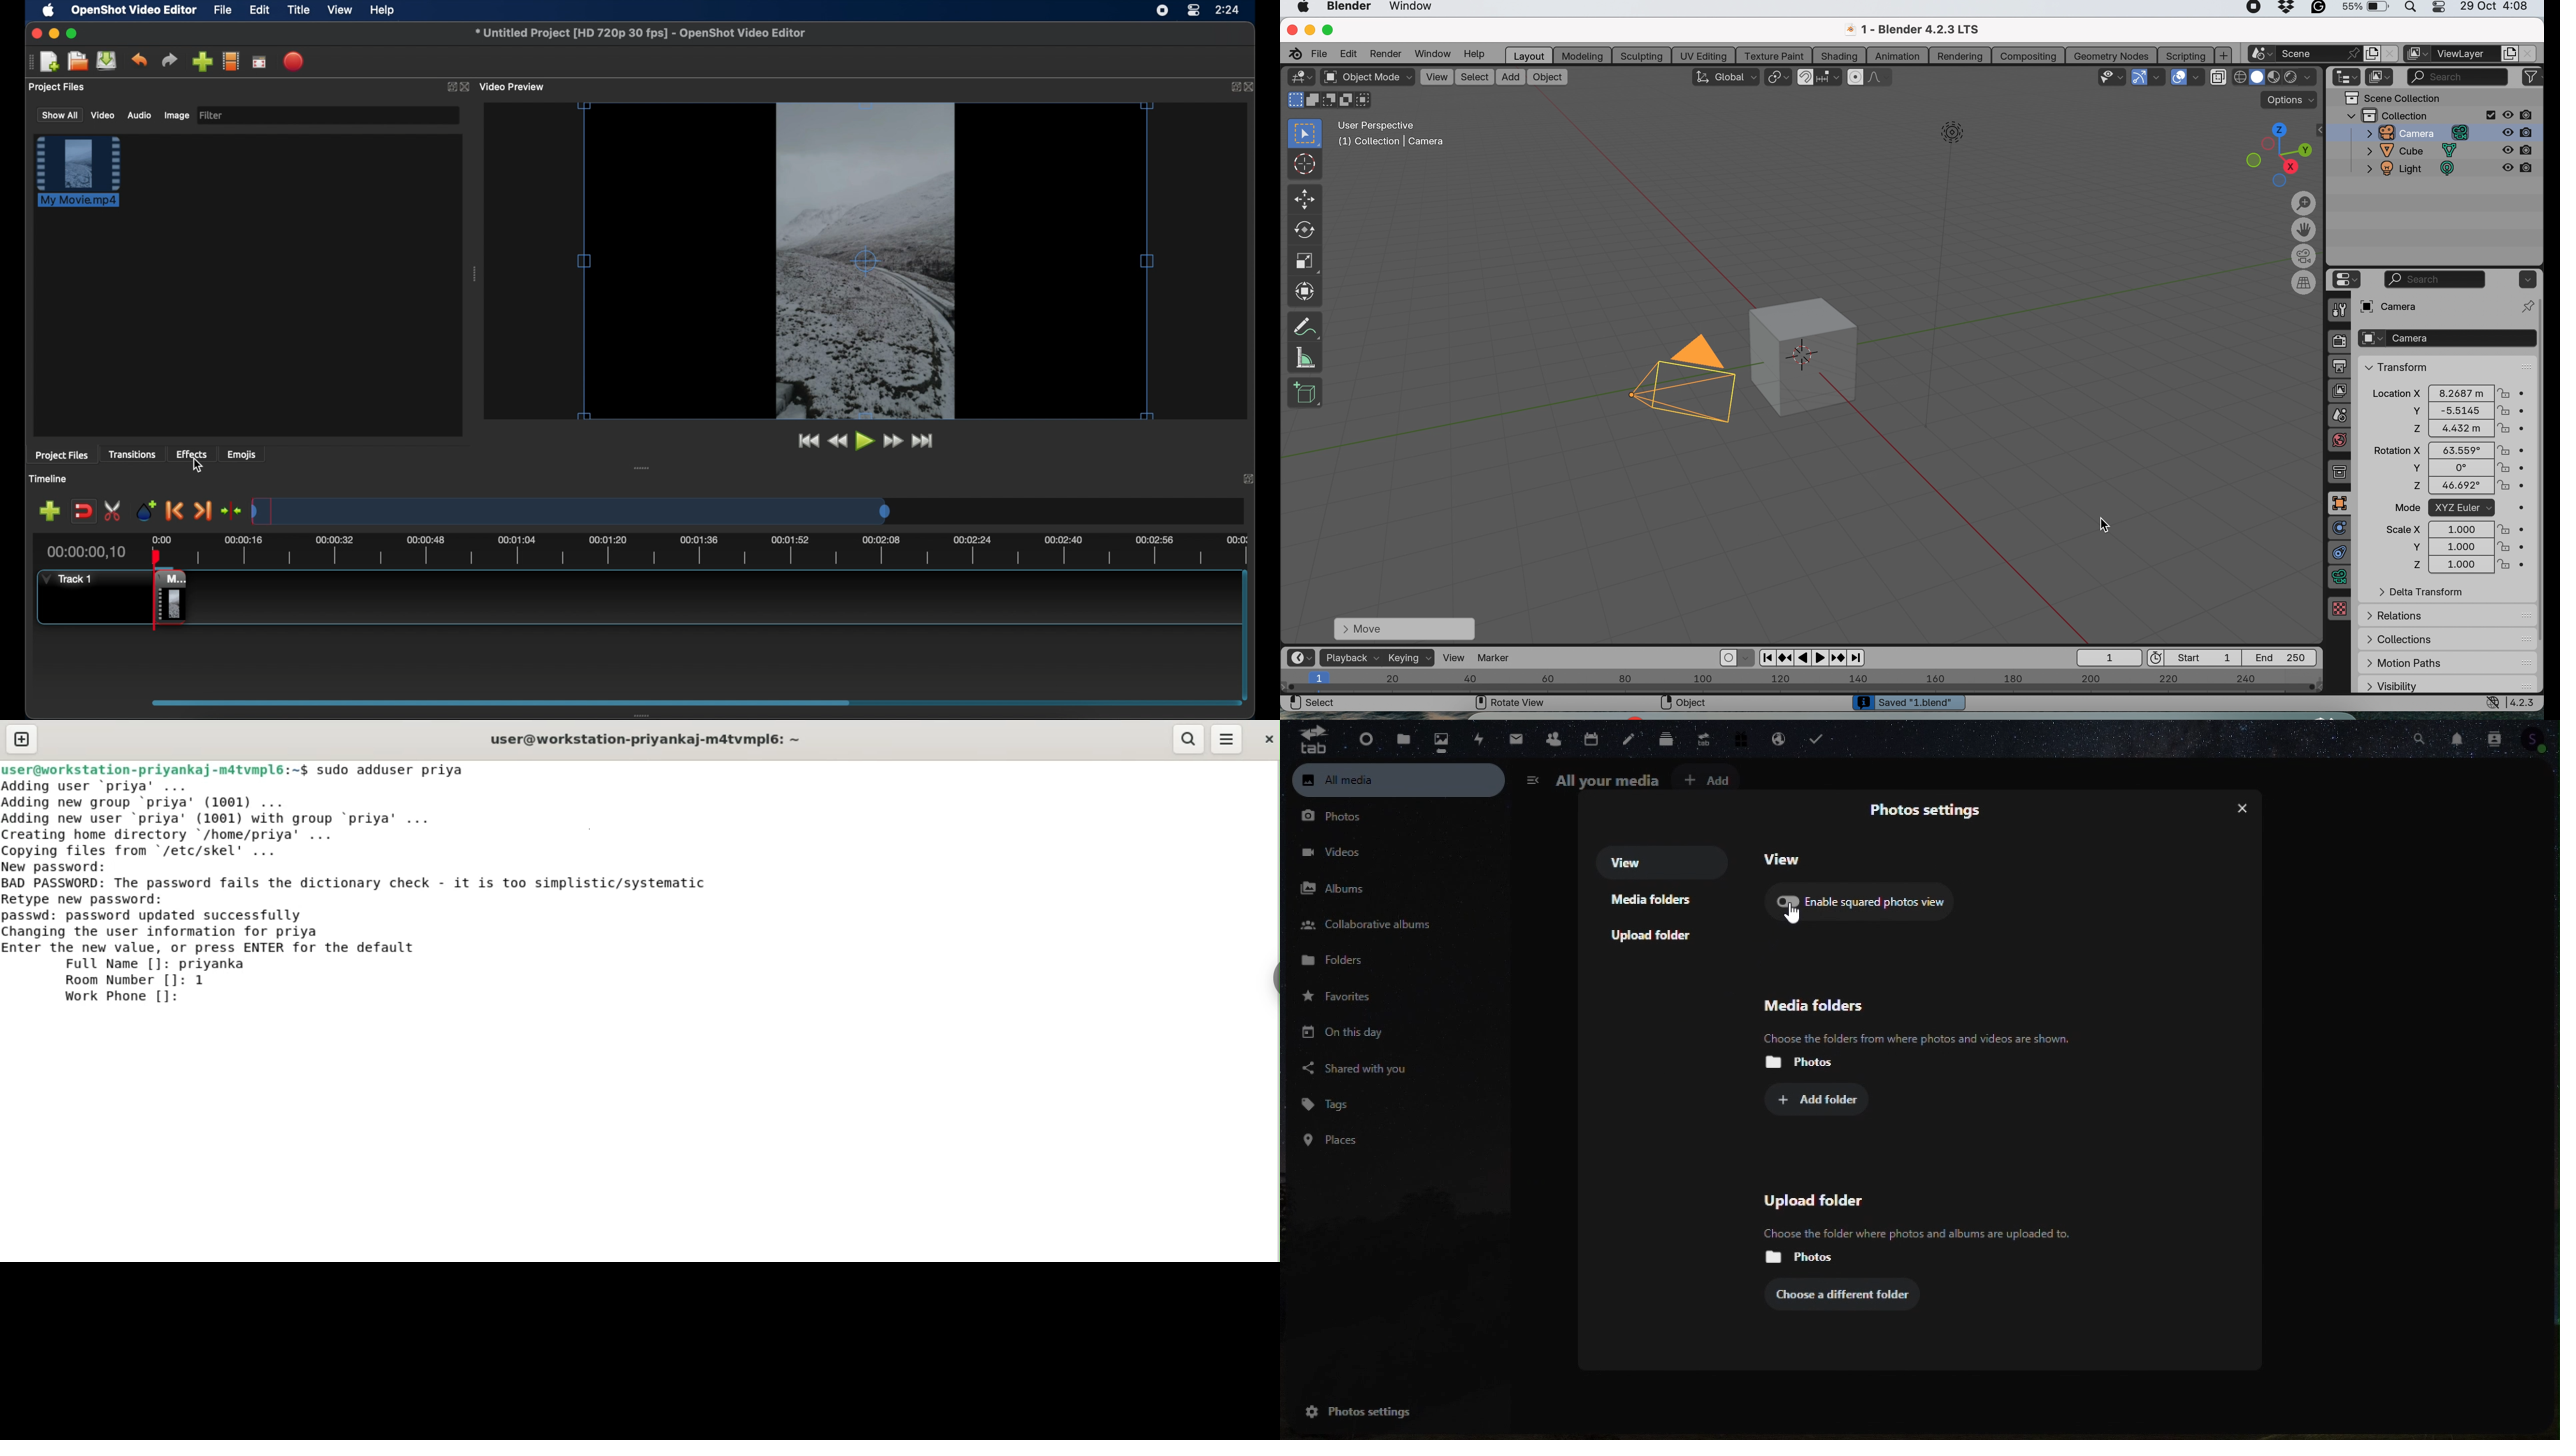  Describe the element at coordinates (49, 479) in the screenshot. I see `timeline` at that location.